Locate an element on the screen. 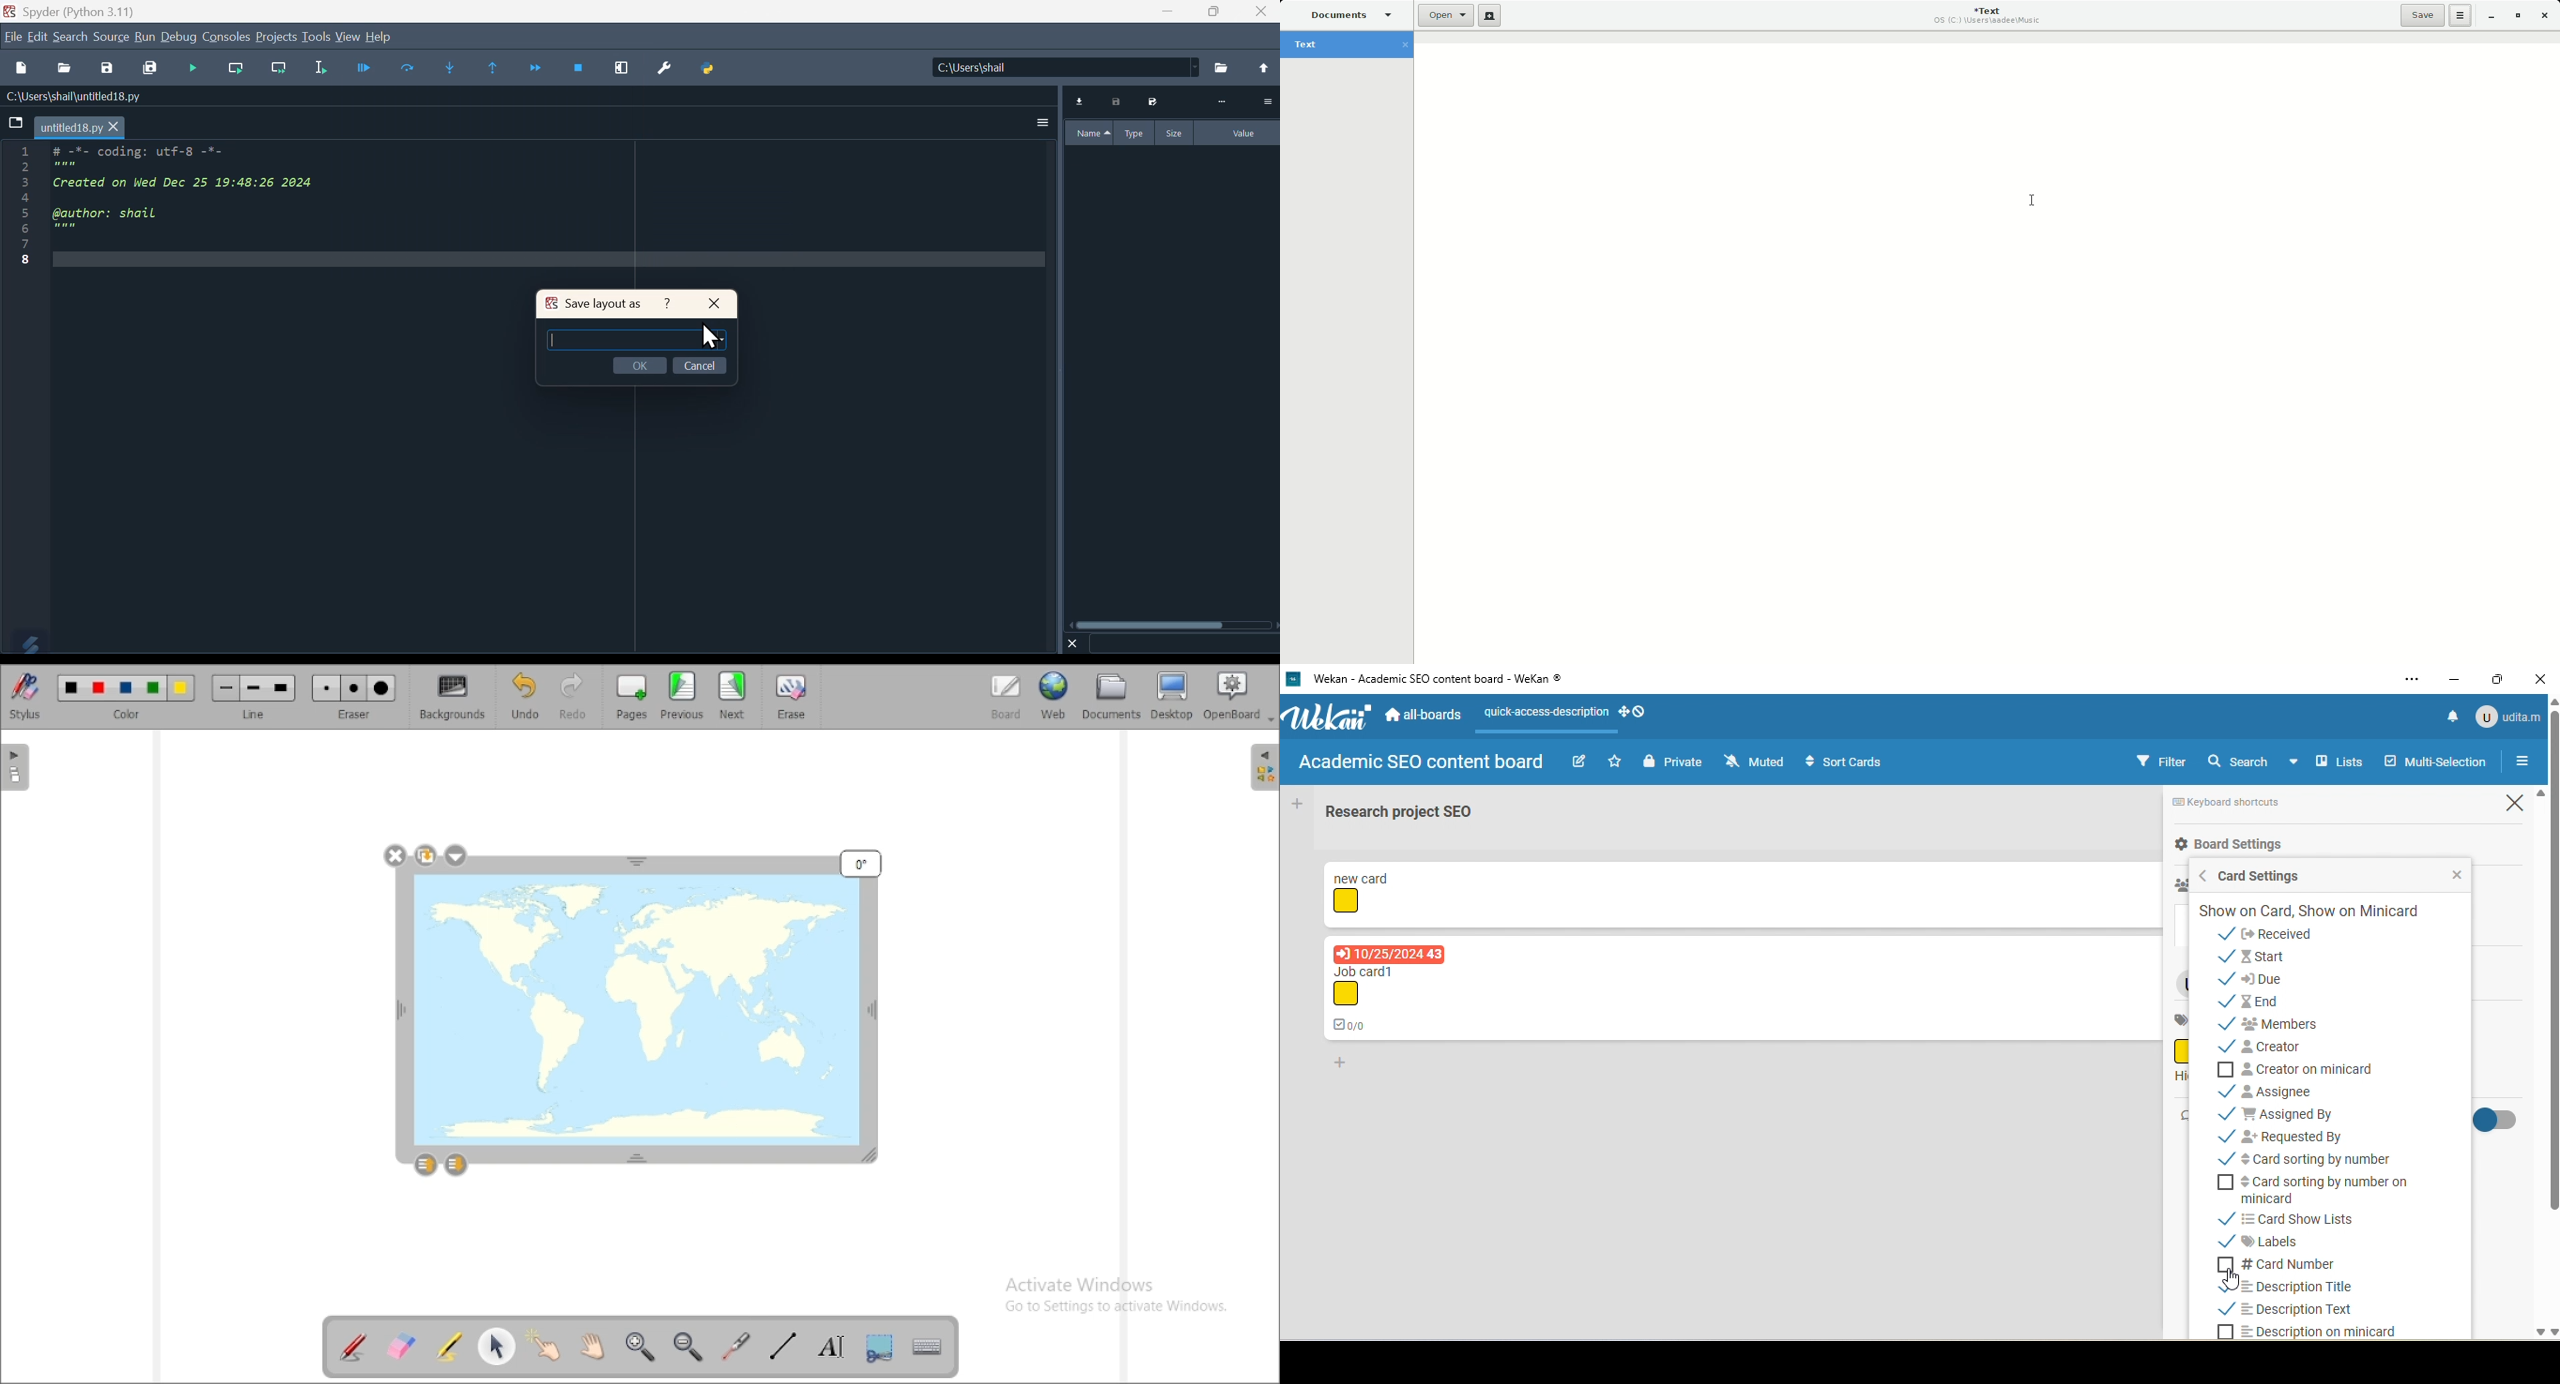 This screenshot has height=1400, width=2576. Search bar is located at coordinates (1183, 645).